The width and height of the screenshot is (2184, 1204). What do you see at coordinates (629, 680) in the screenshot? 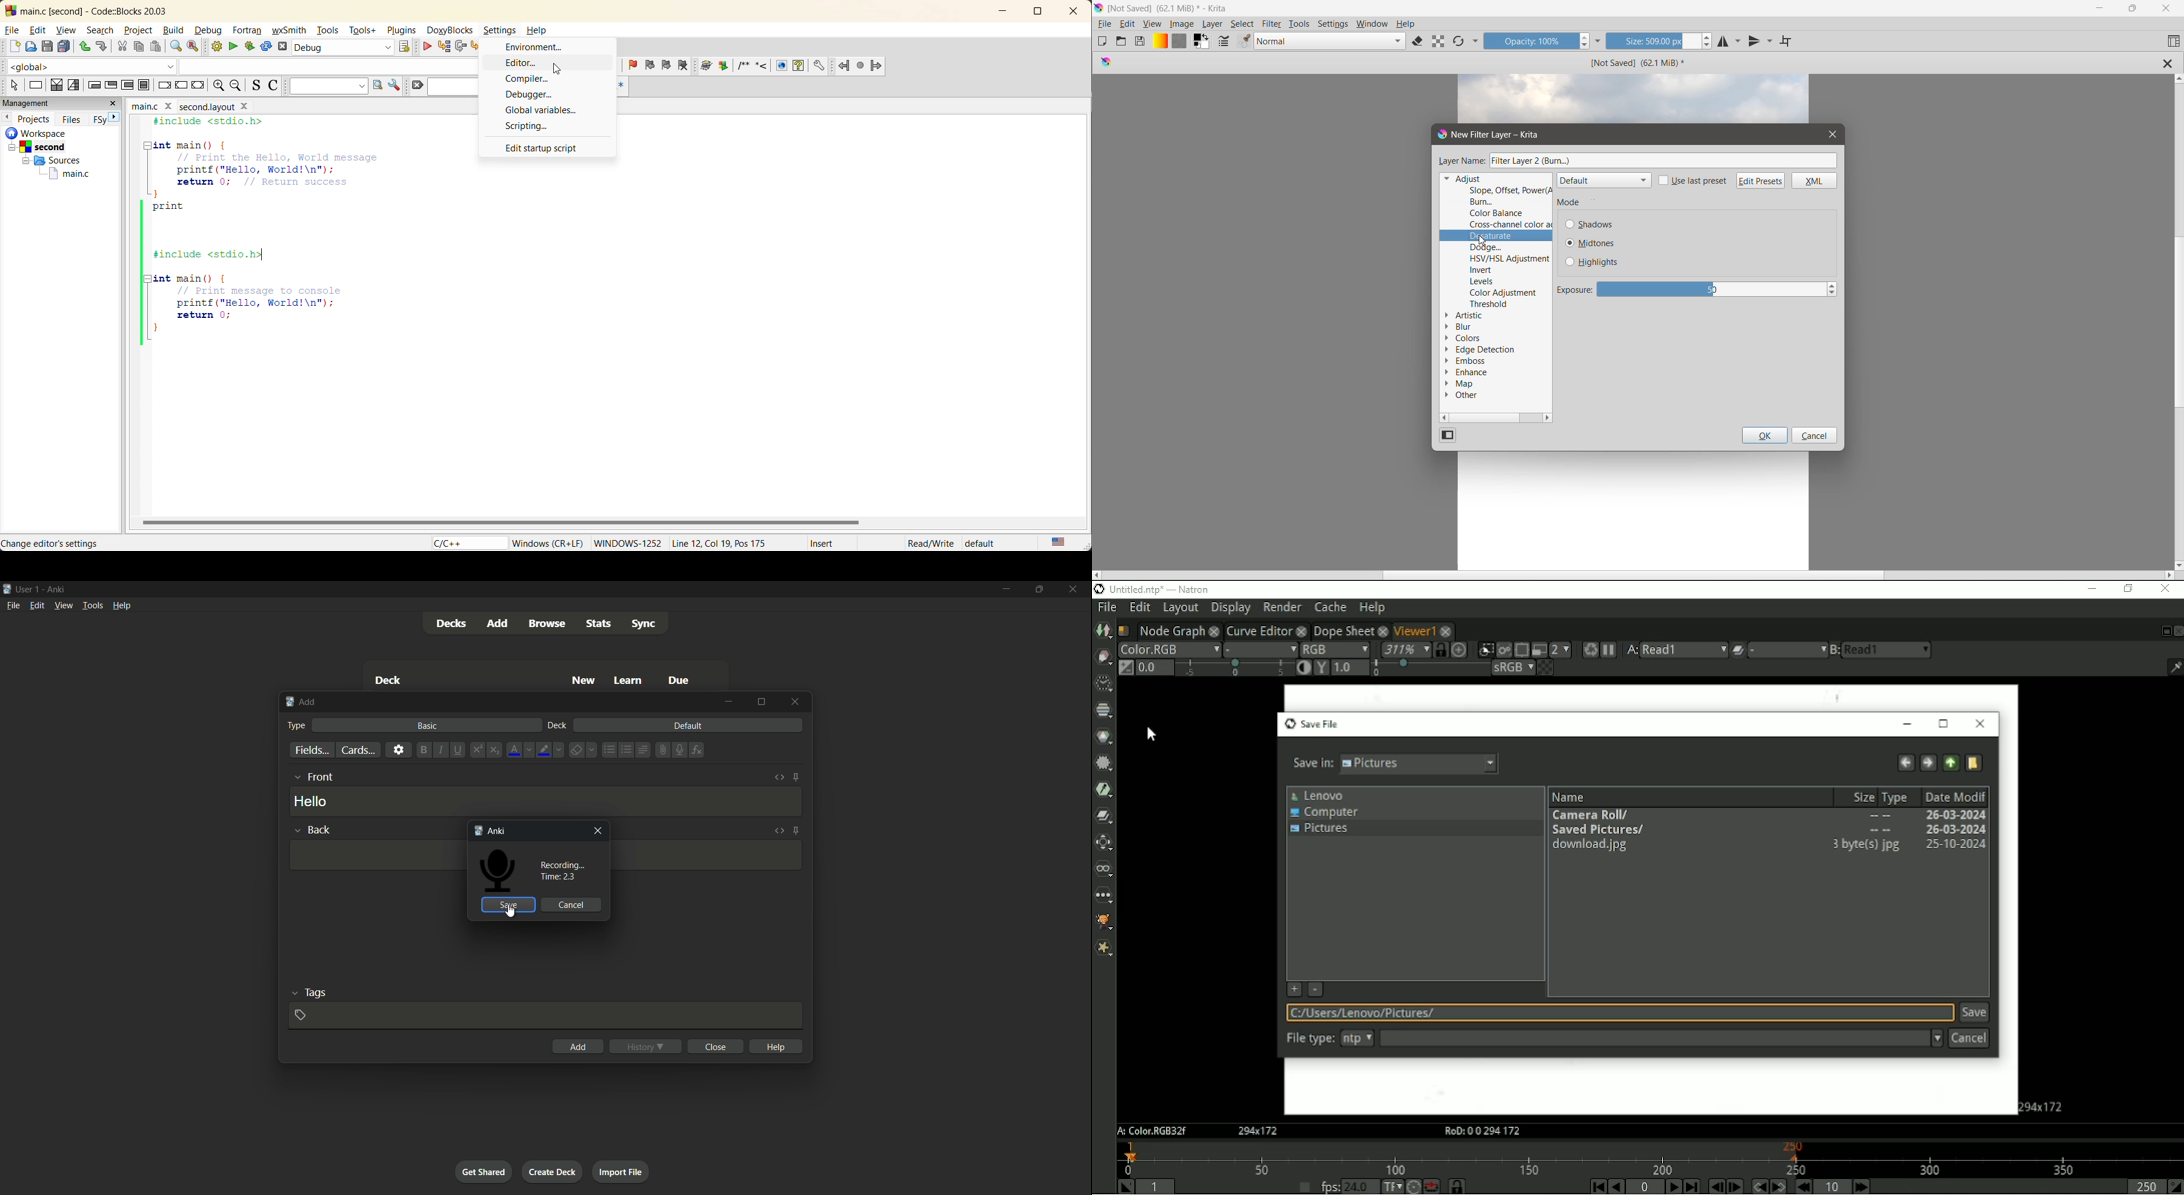
I see `learn` at bounding box center [629, 680].